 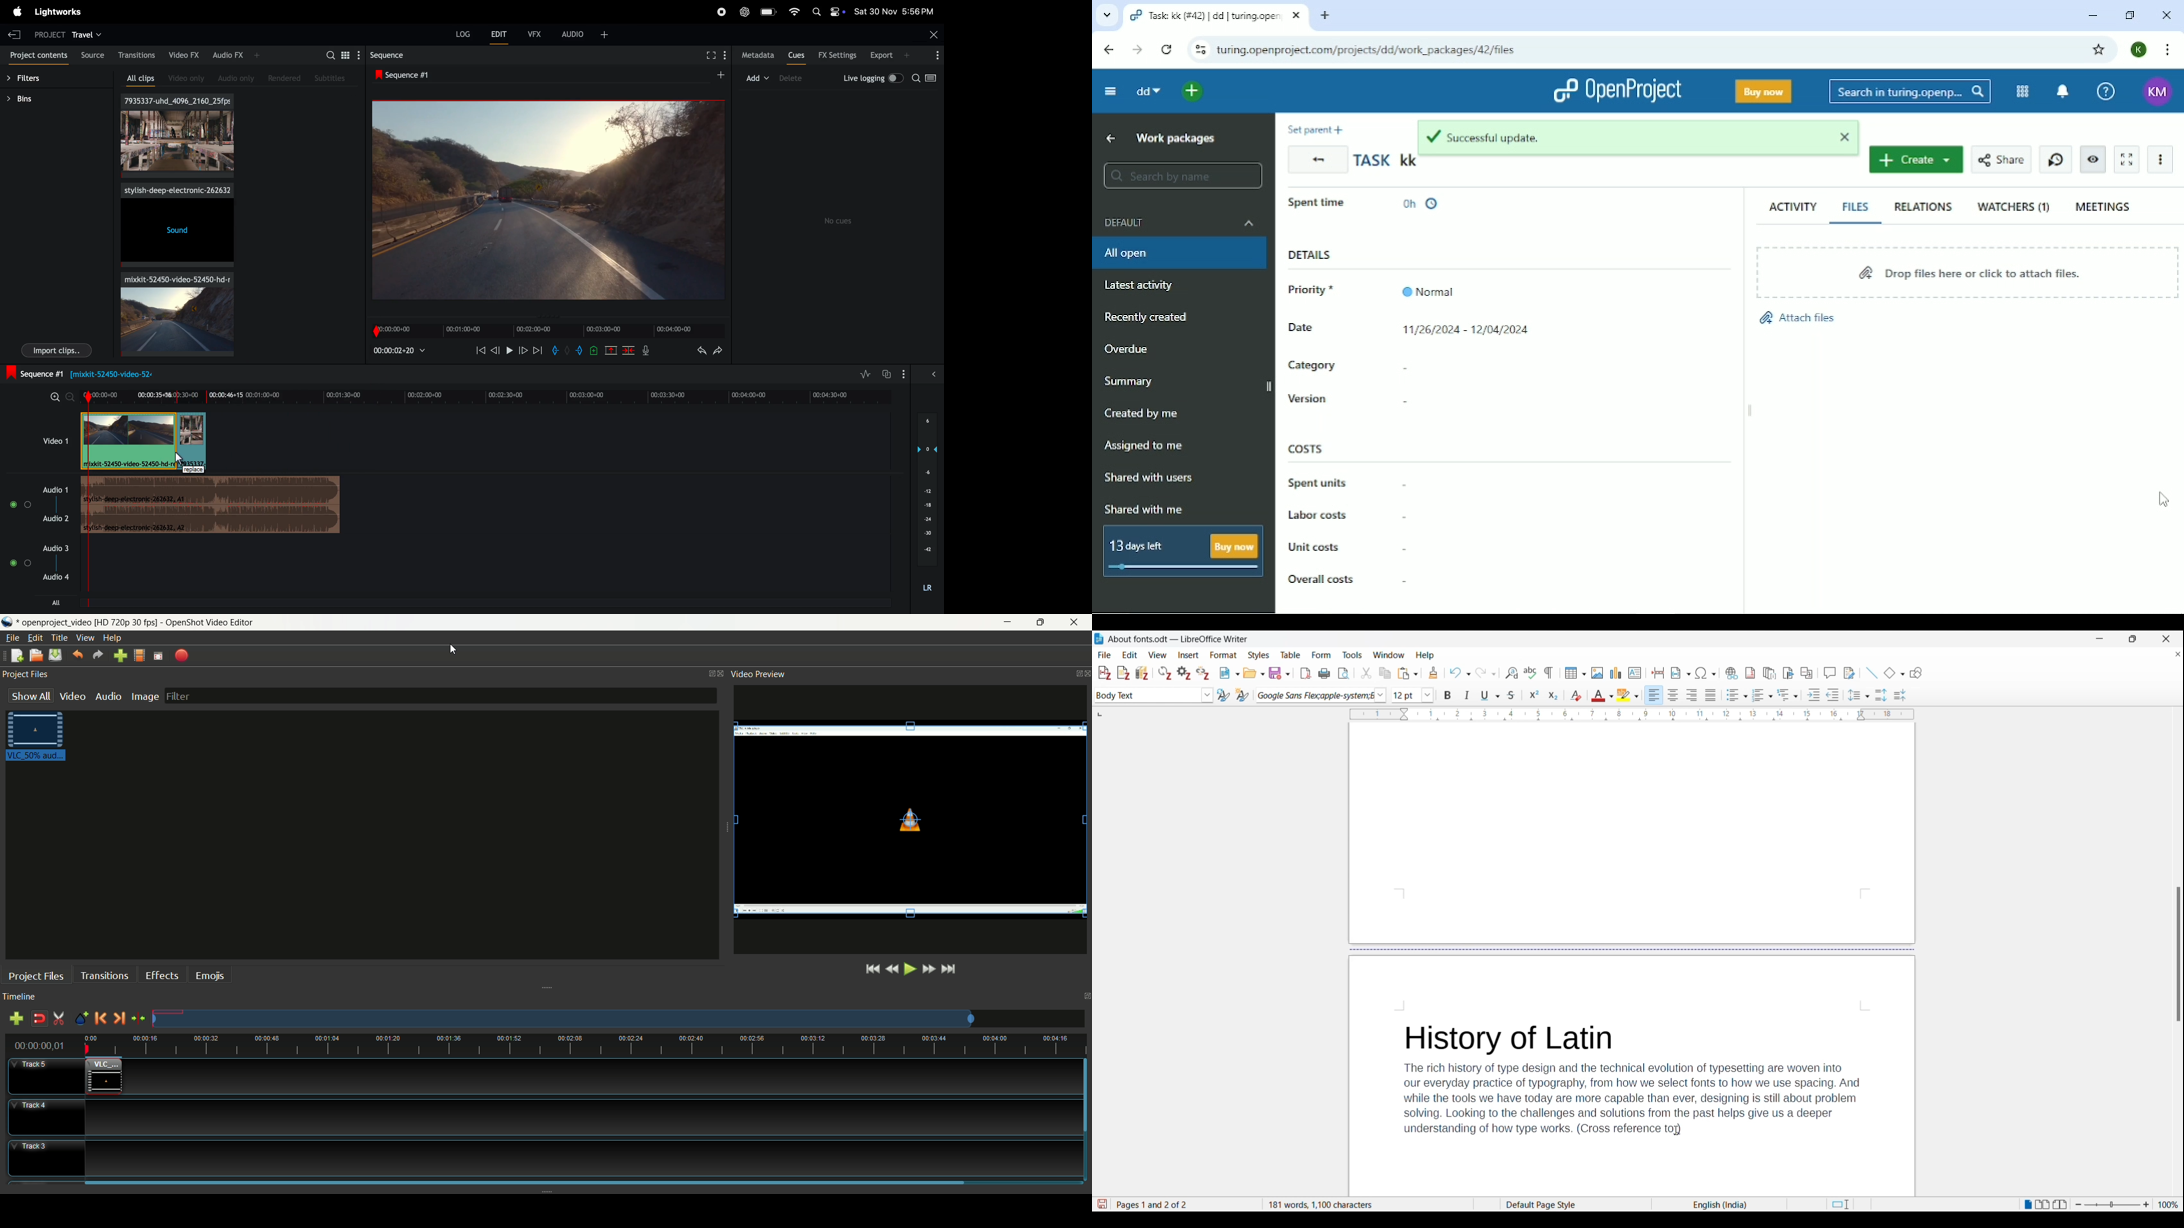 What do you see at coordinates (1179, 176) in the screenshot?
I see `Search by name` at bounding box center [1179, 176].